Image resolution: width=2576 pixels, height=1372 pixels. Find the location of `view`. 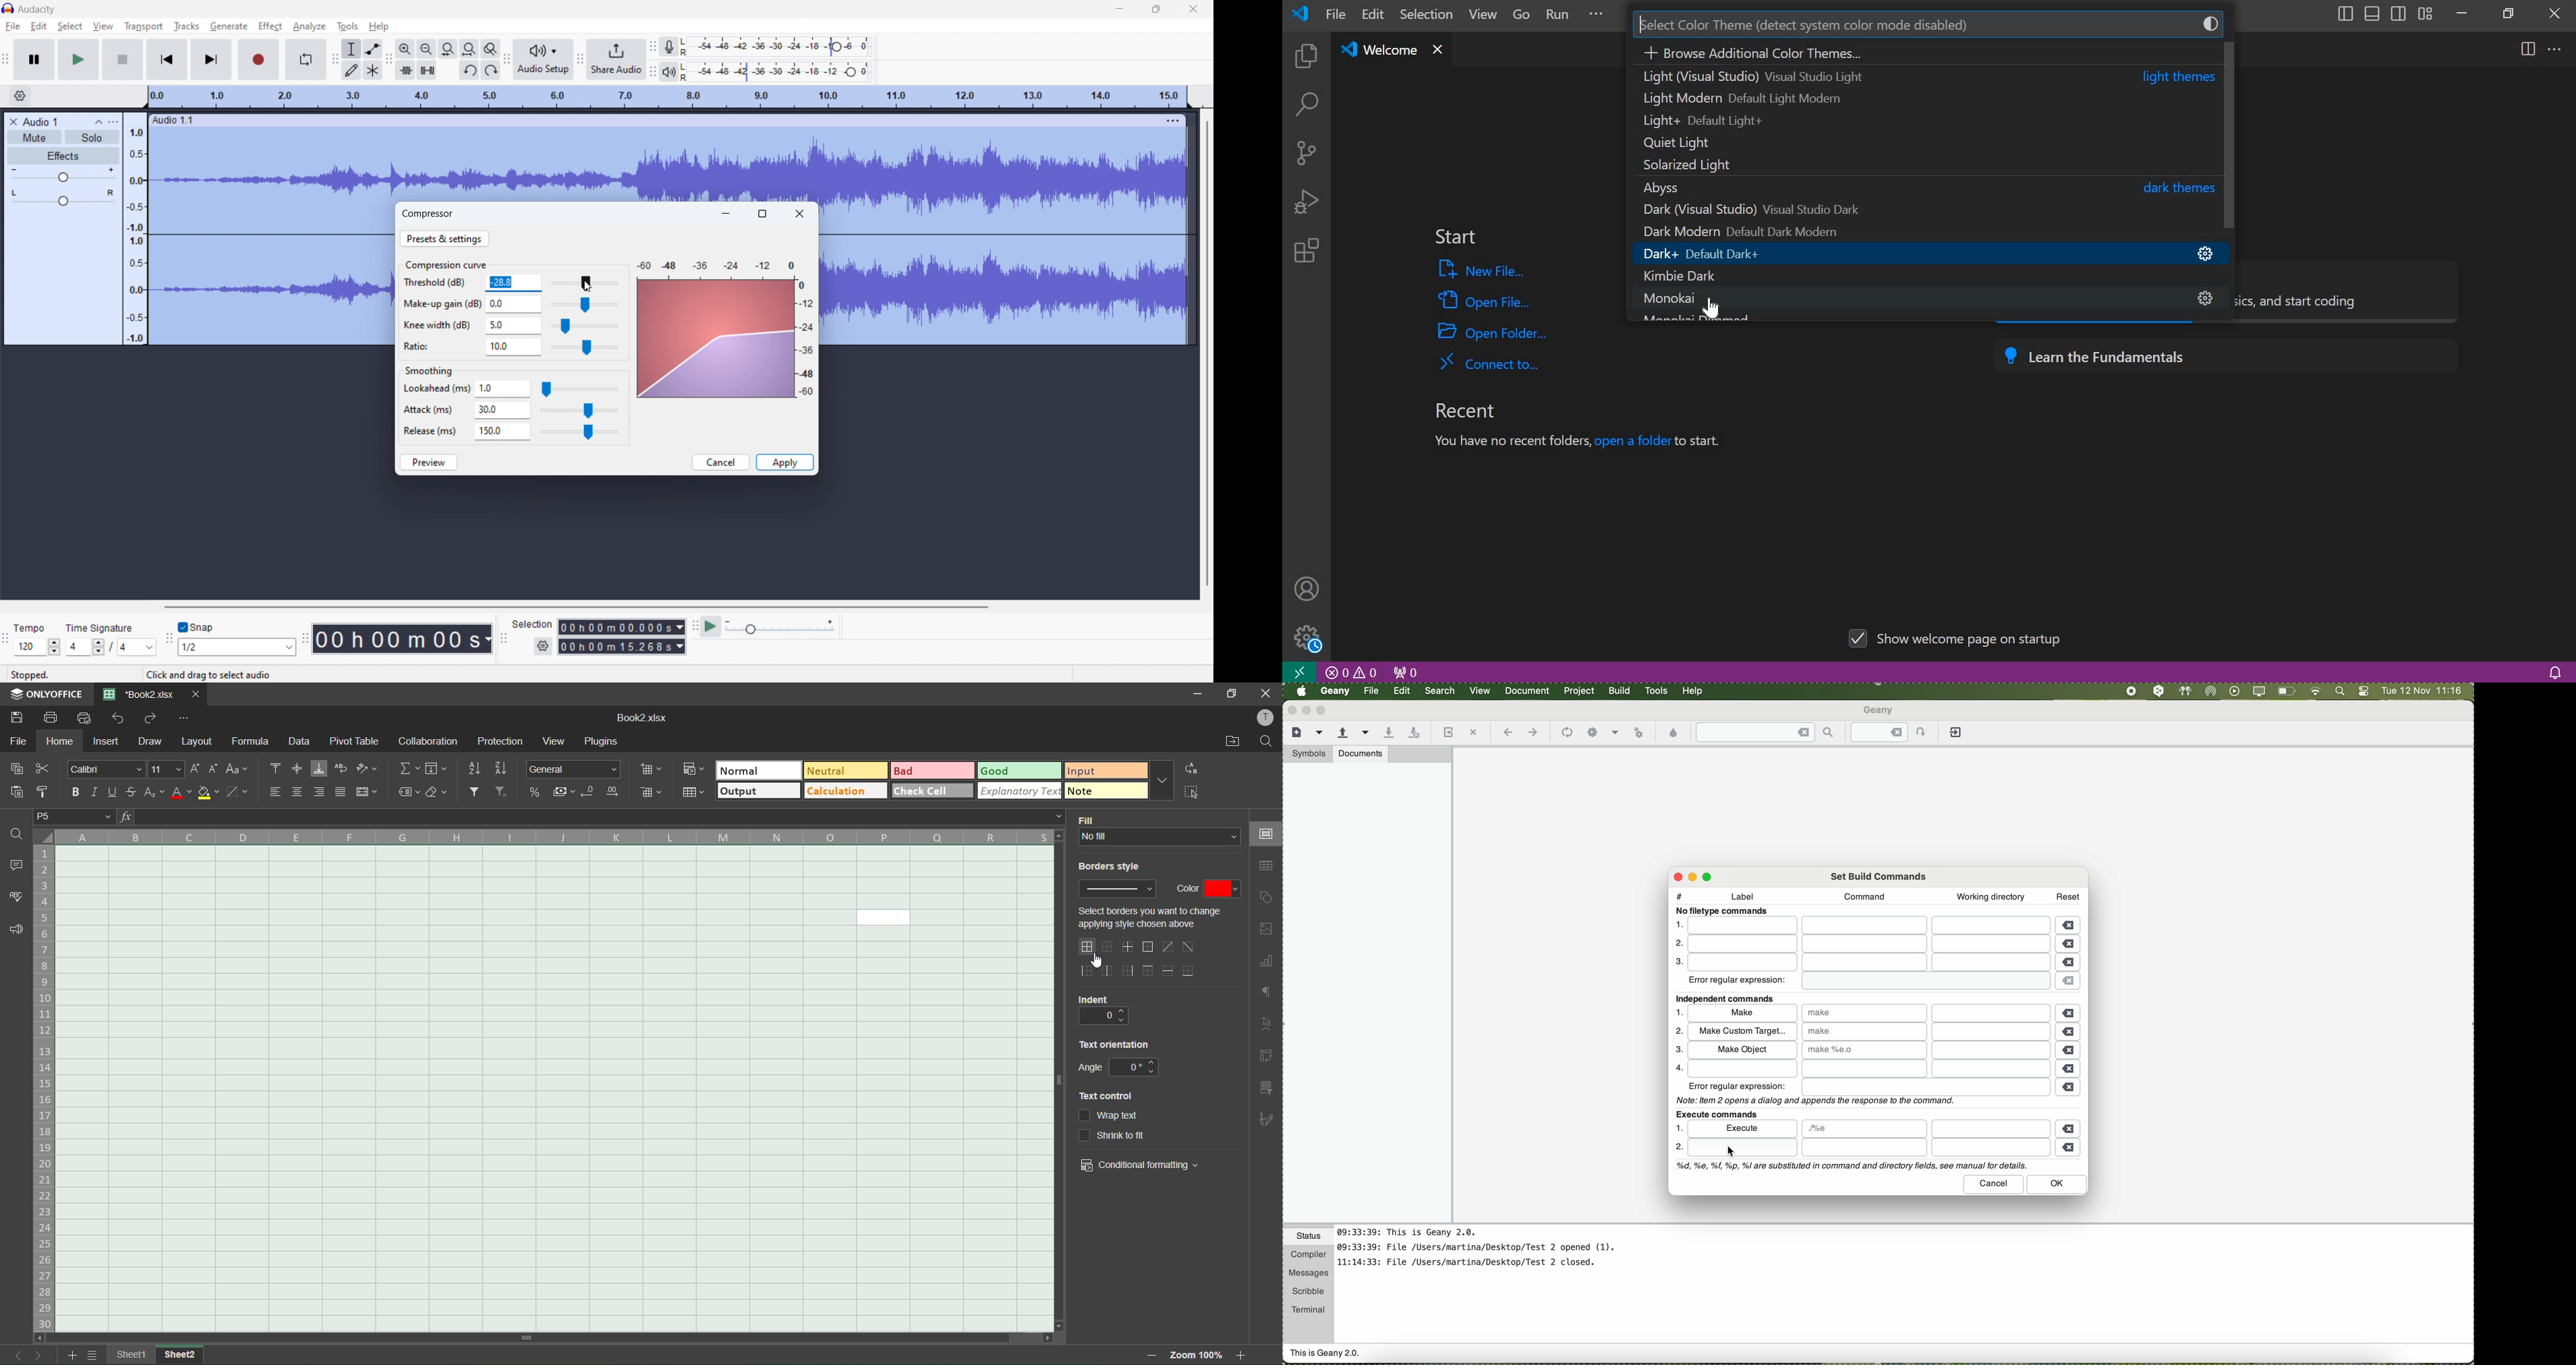

view is located at coordinates (1479, 17).